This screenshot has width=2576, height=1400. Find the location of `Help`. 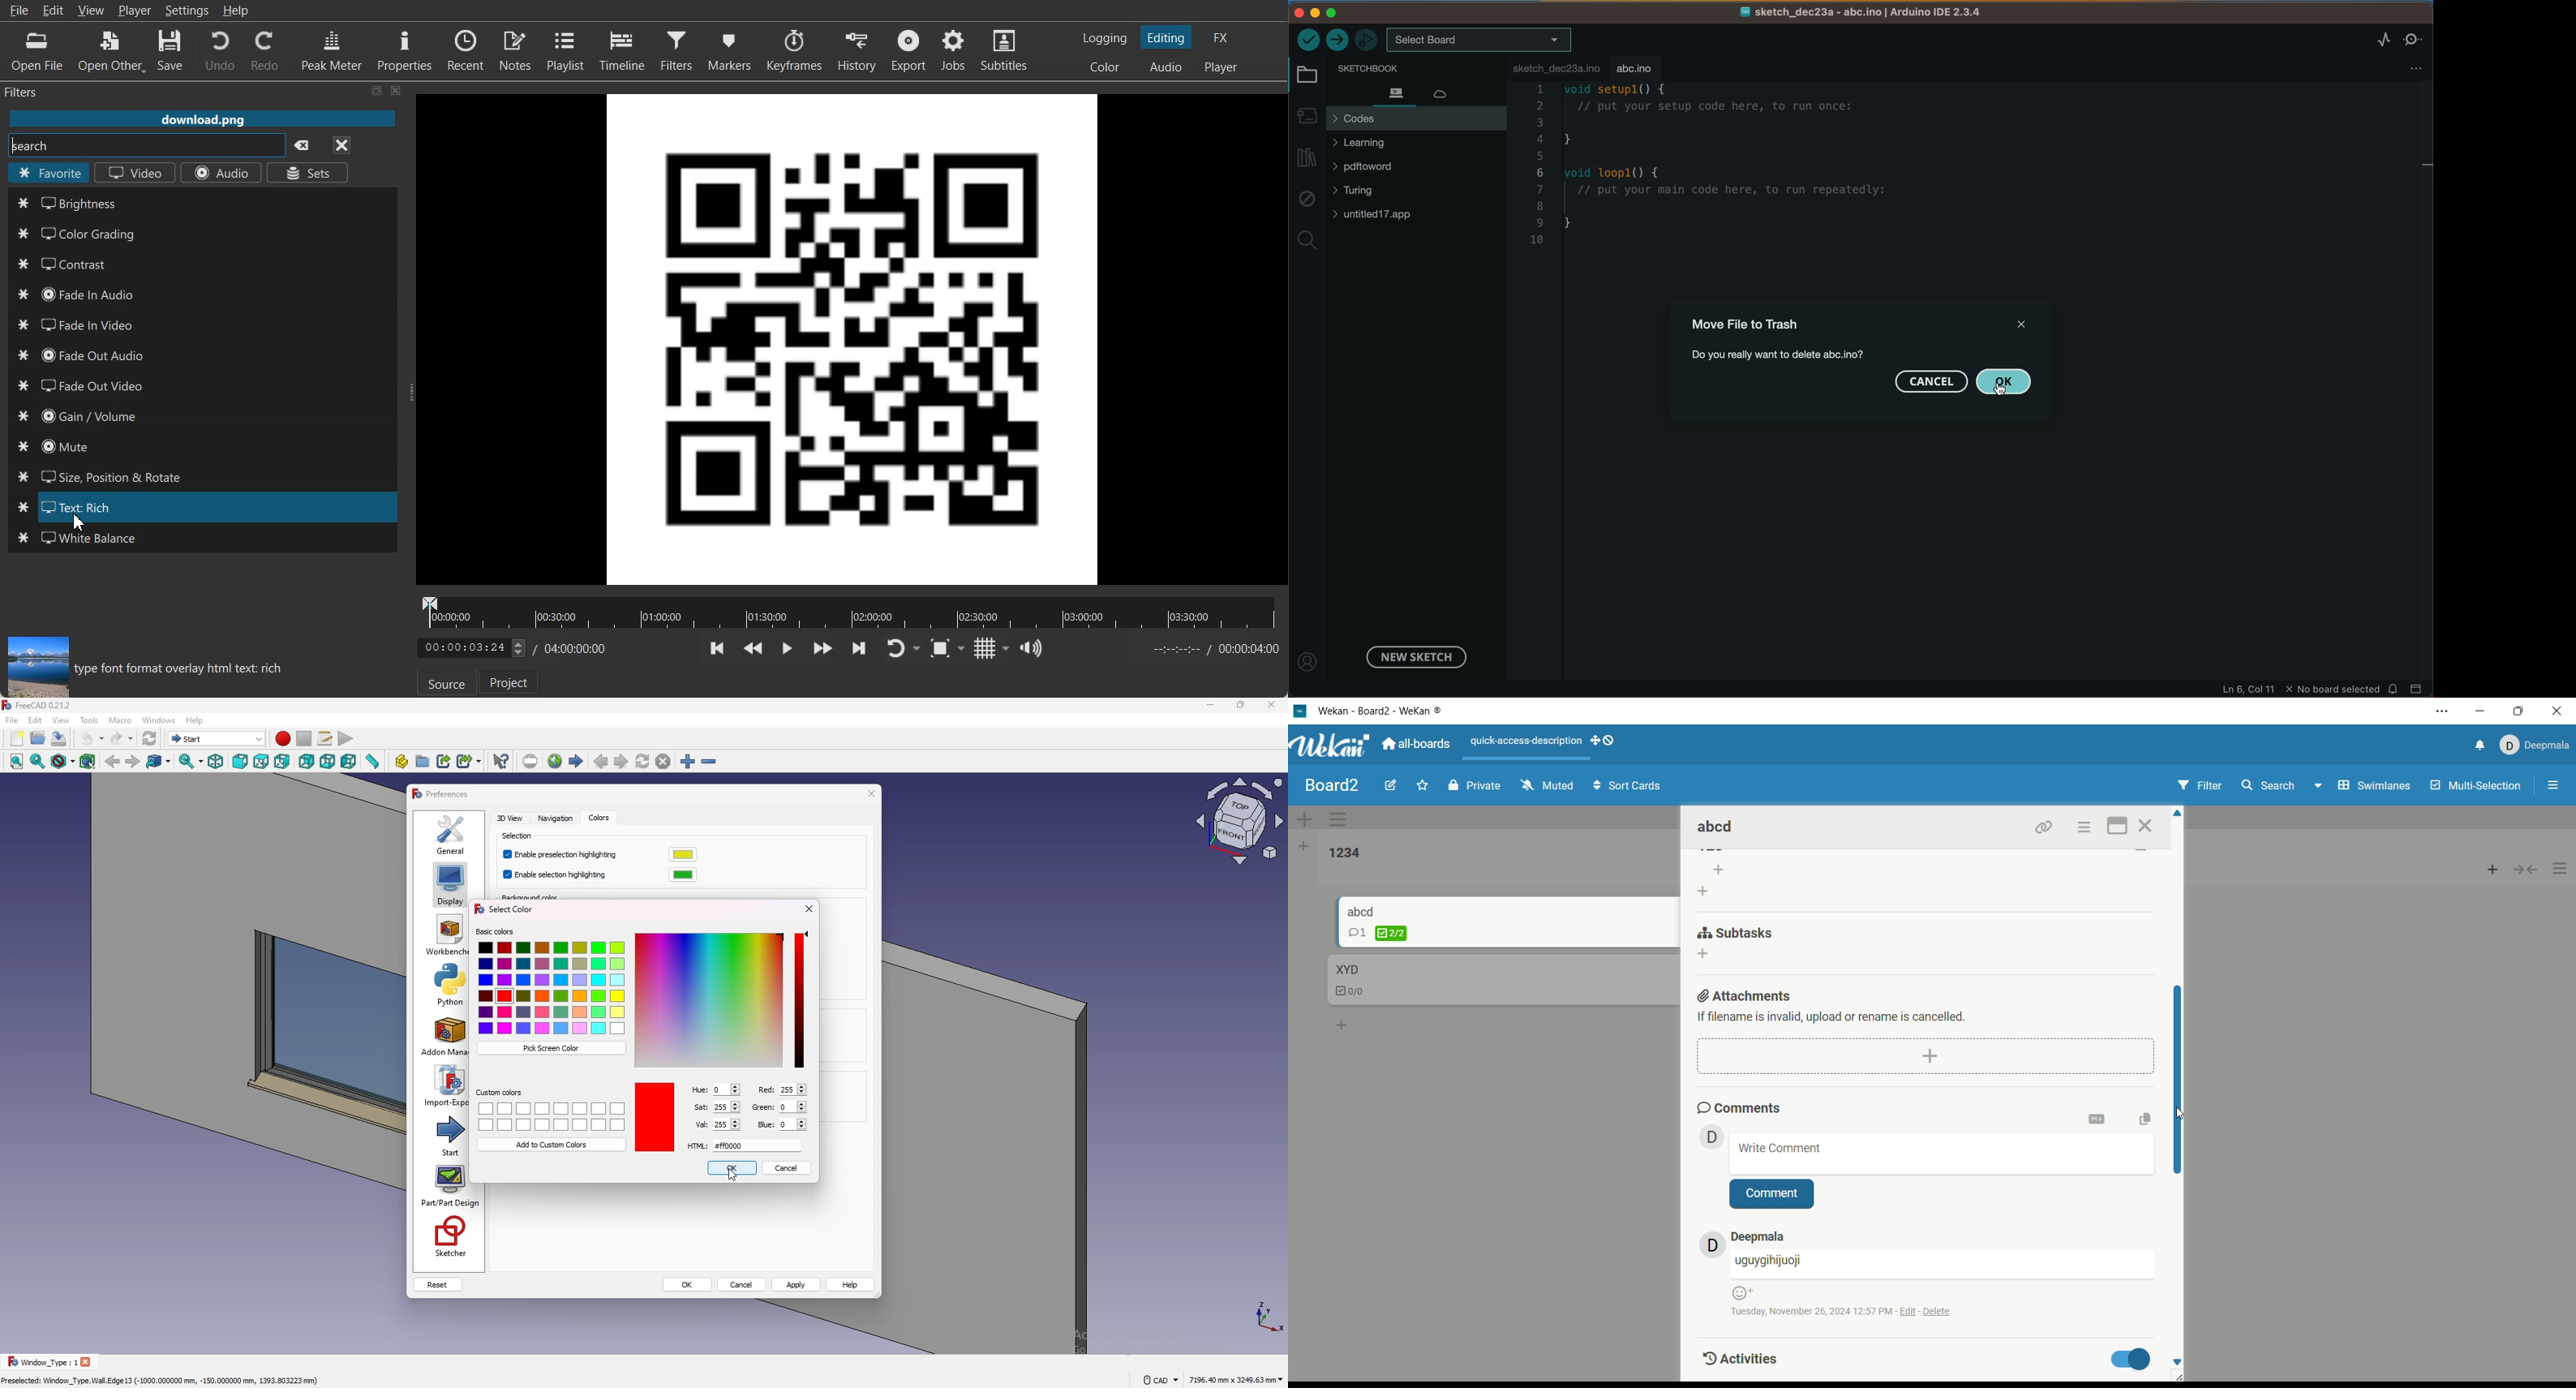

Help is located at coordinates (236, 11).